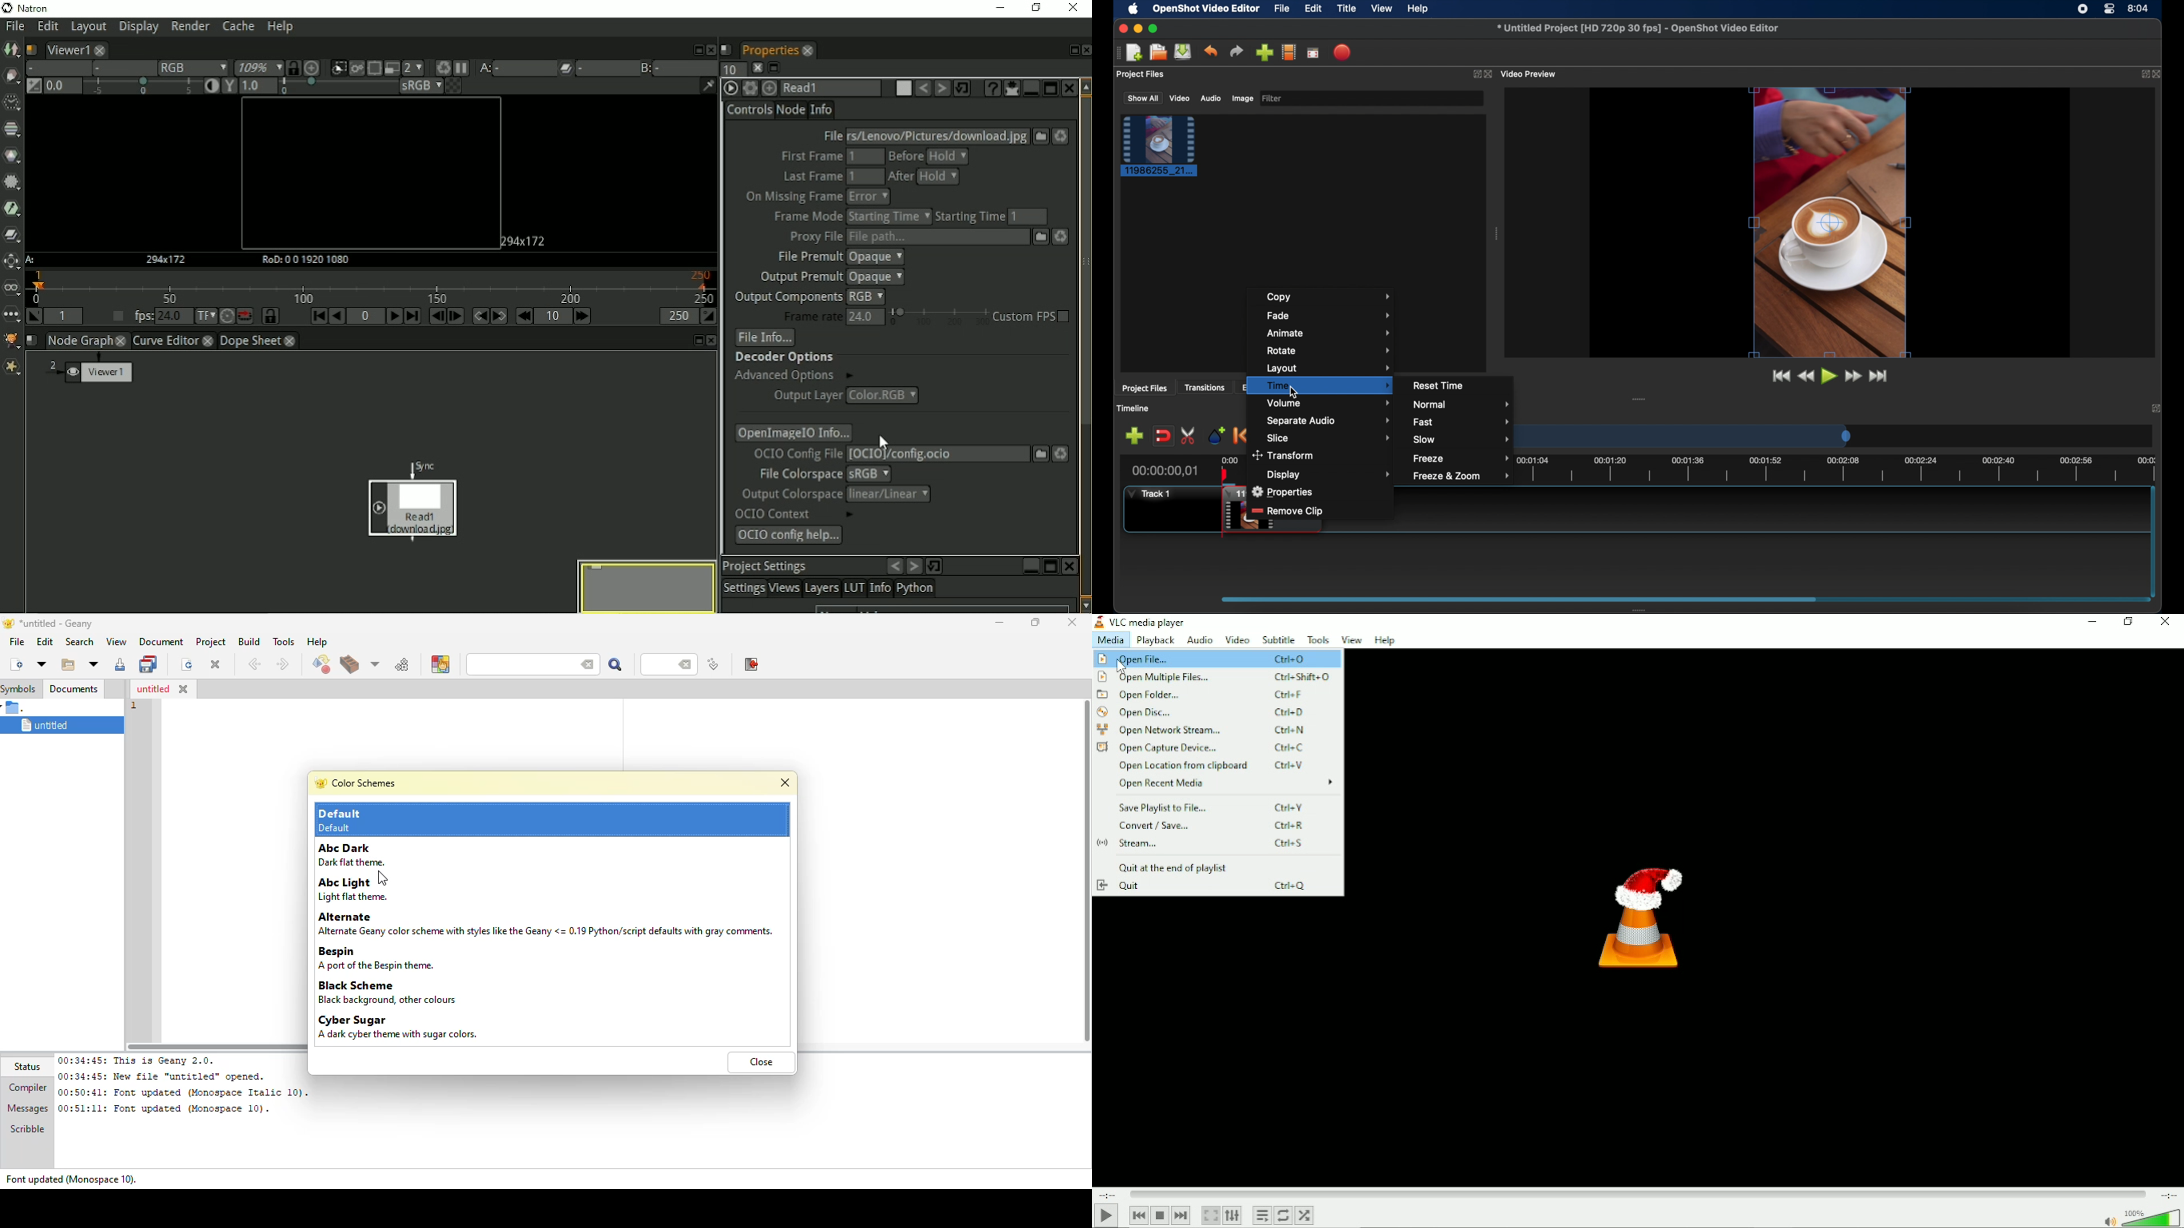  I want to click on rewind, so click(1807, 376).